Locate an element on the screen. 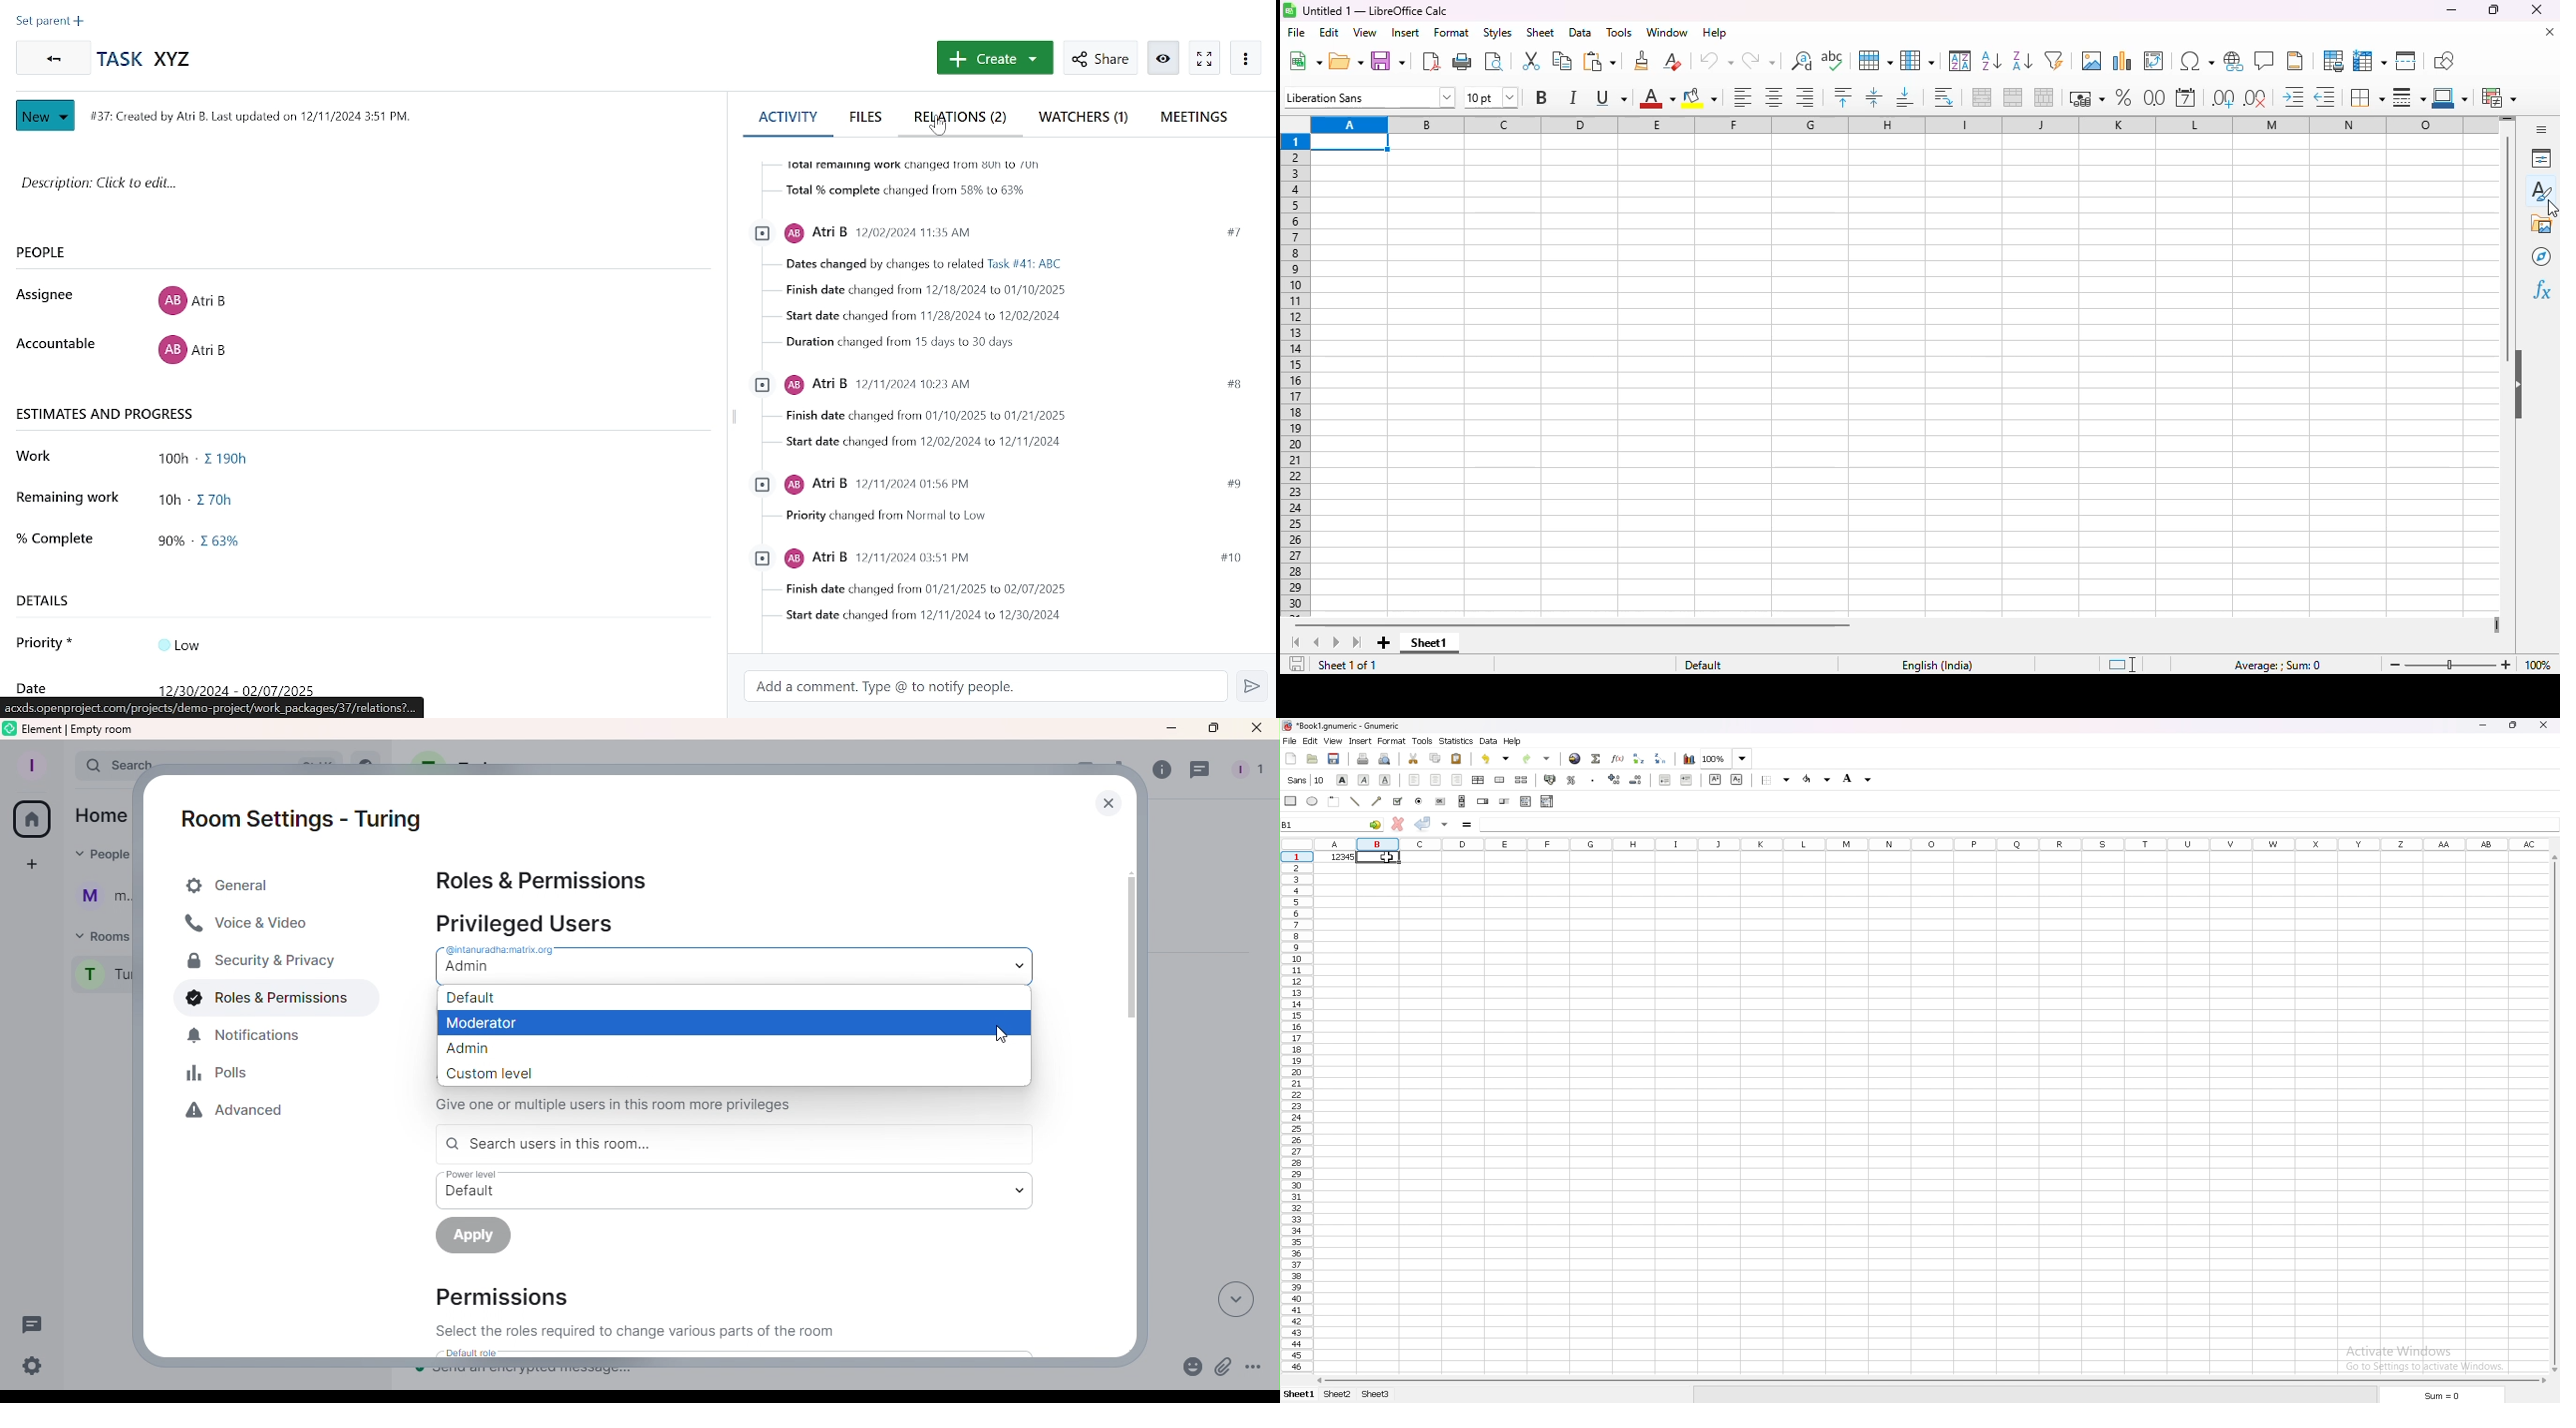 This screenshot has height=1428, width=2576. undo is located at coordinates (1716, 61).